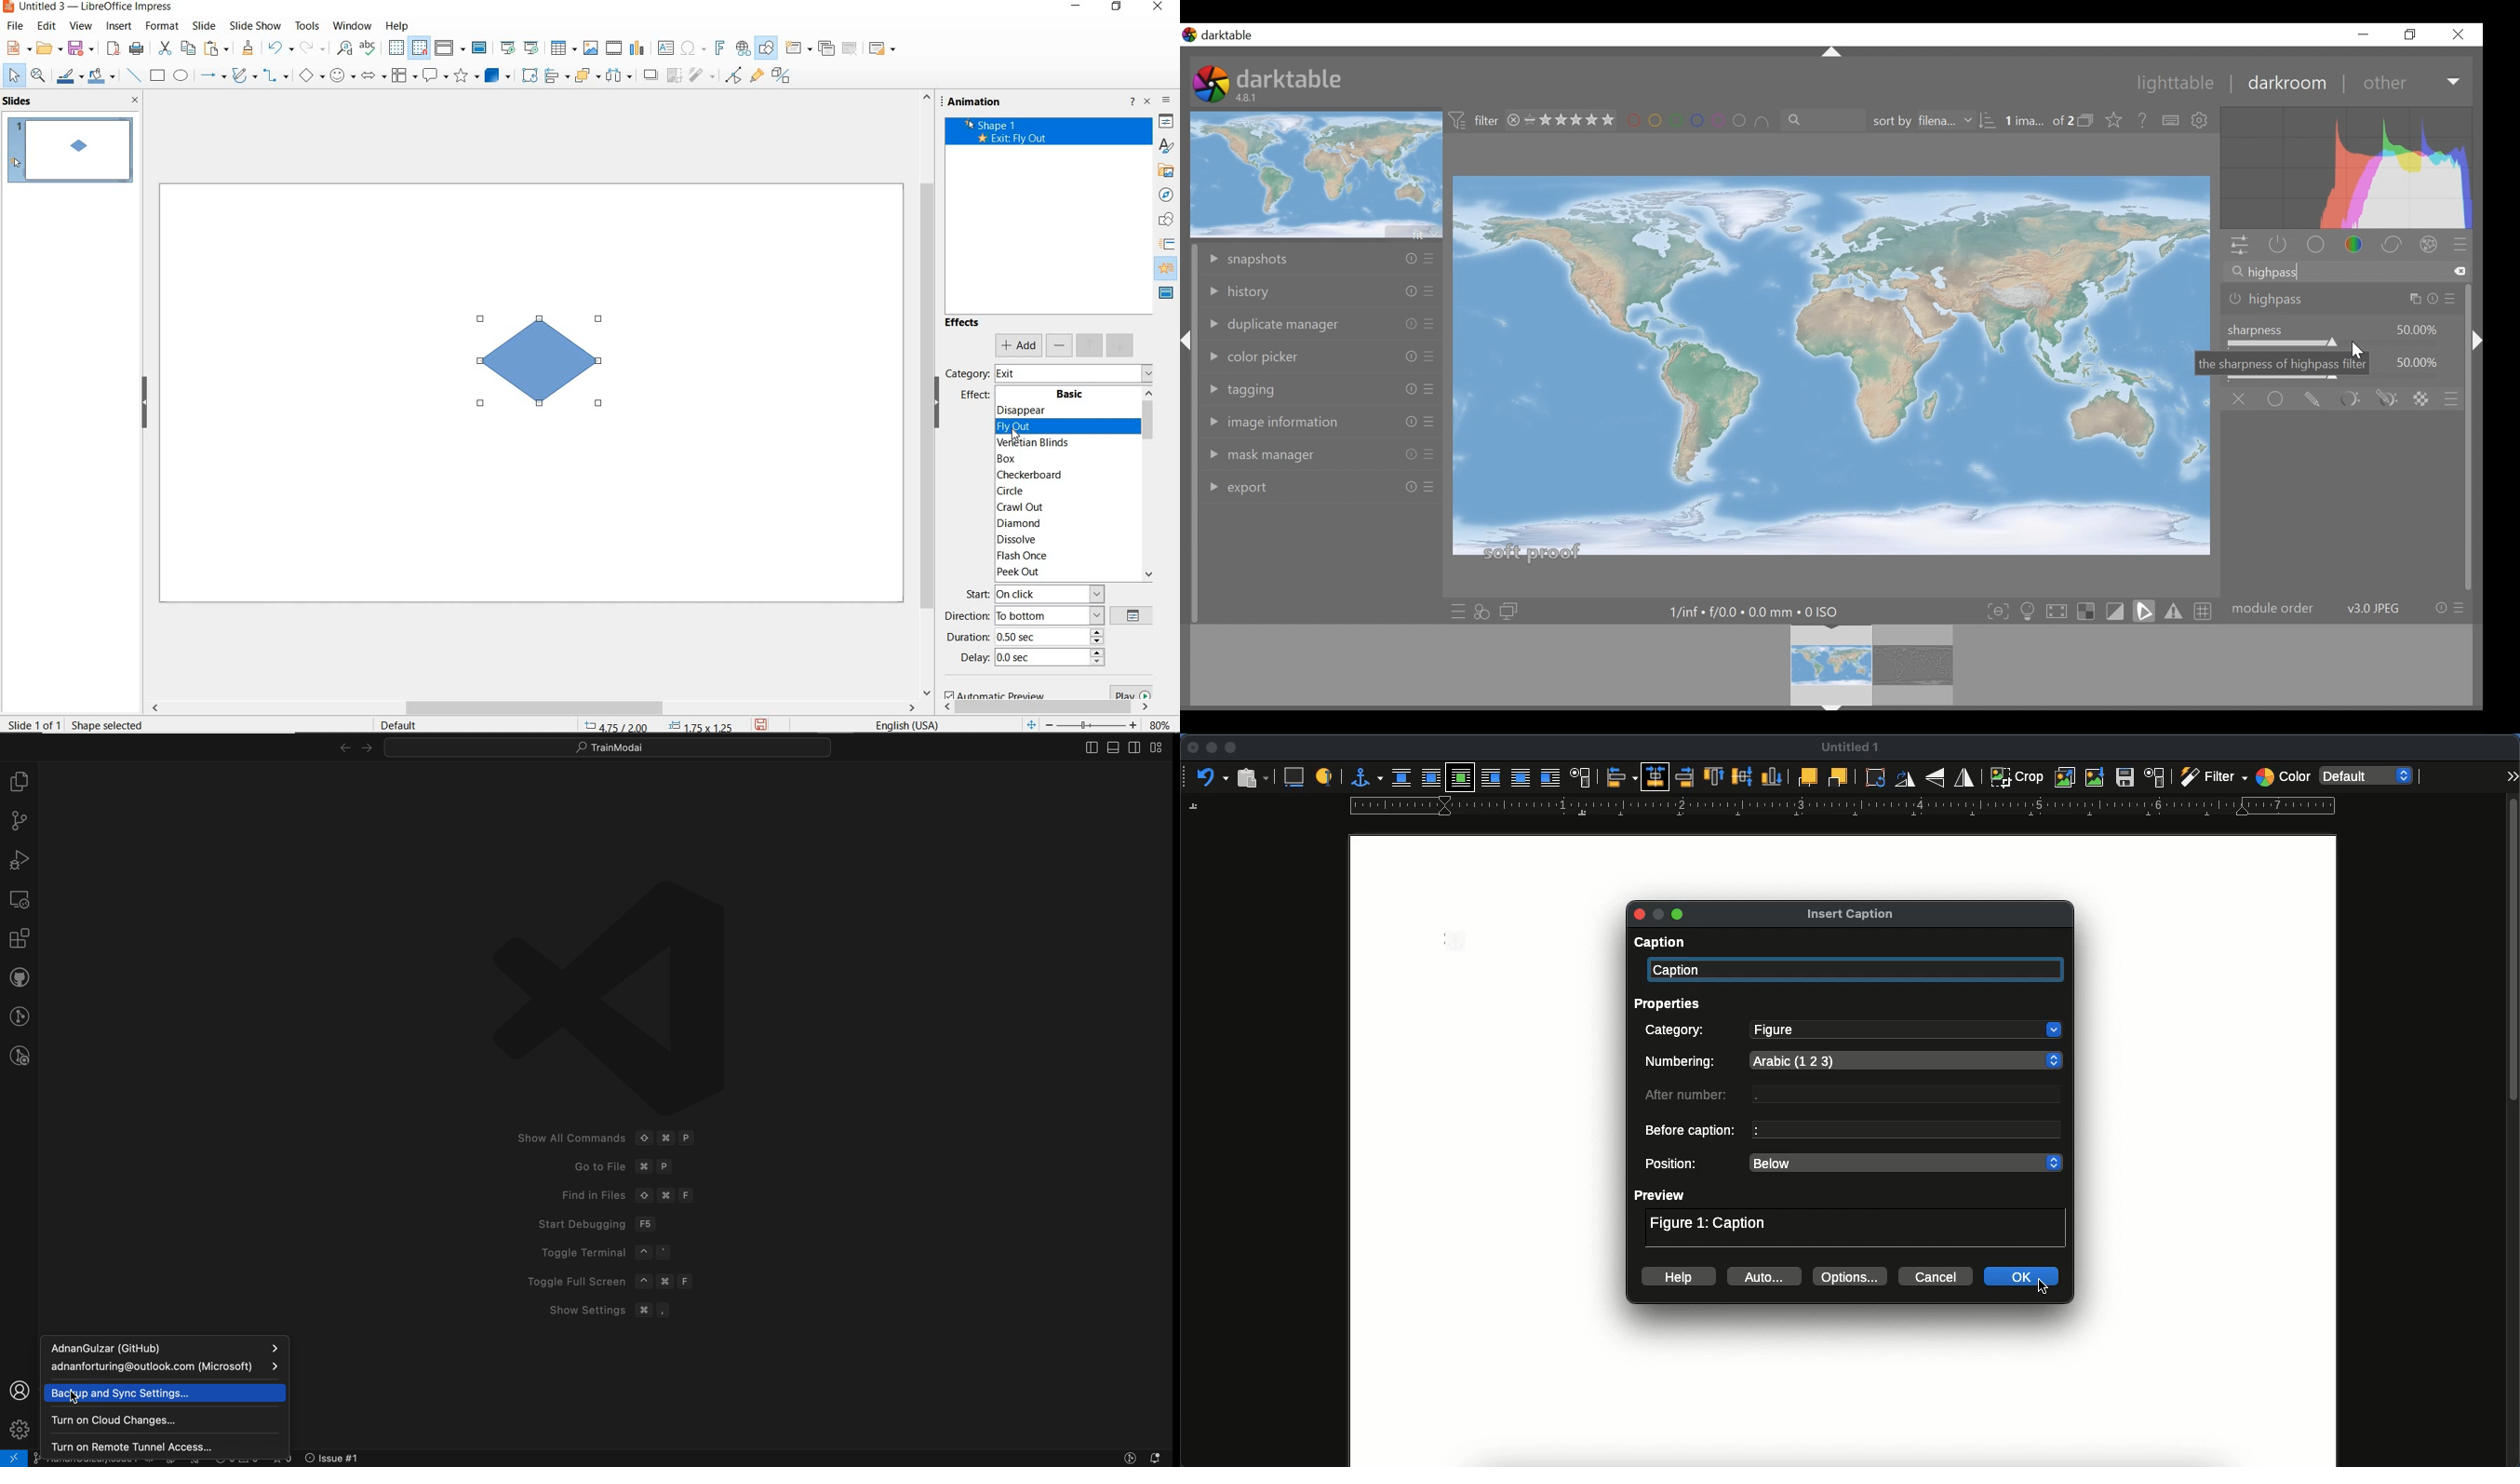 This screenshot has width=2520, height=1484. I want to click on darktable, so click(1295, 77).